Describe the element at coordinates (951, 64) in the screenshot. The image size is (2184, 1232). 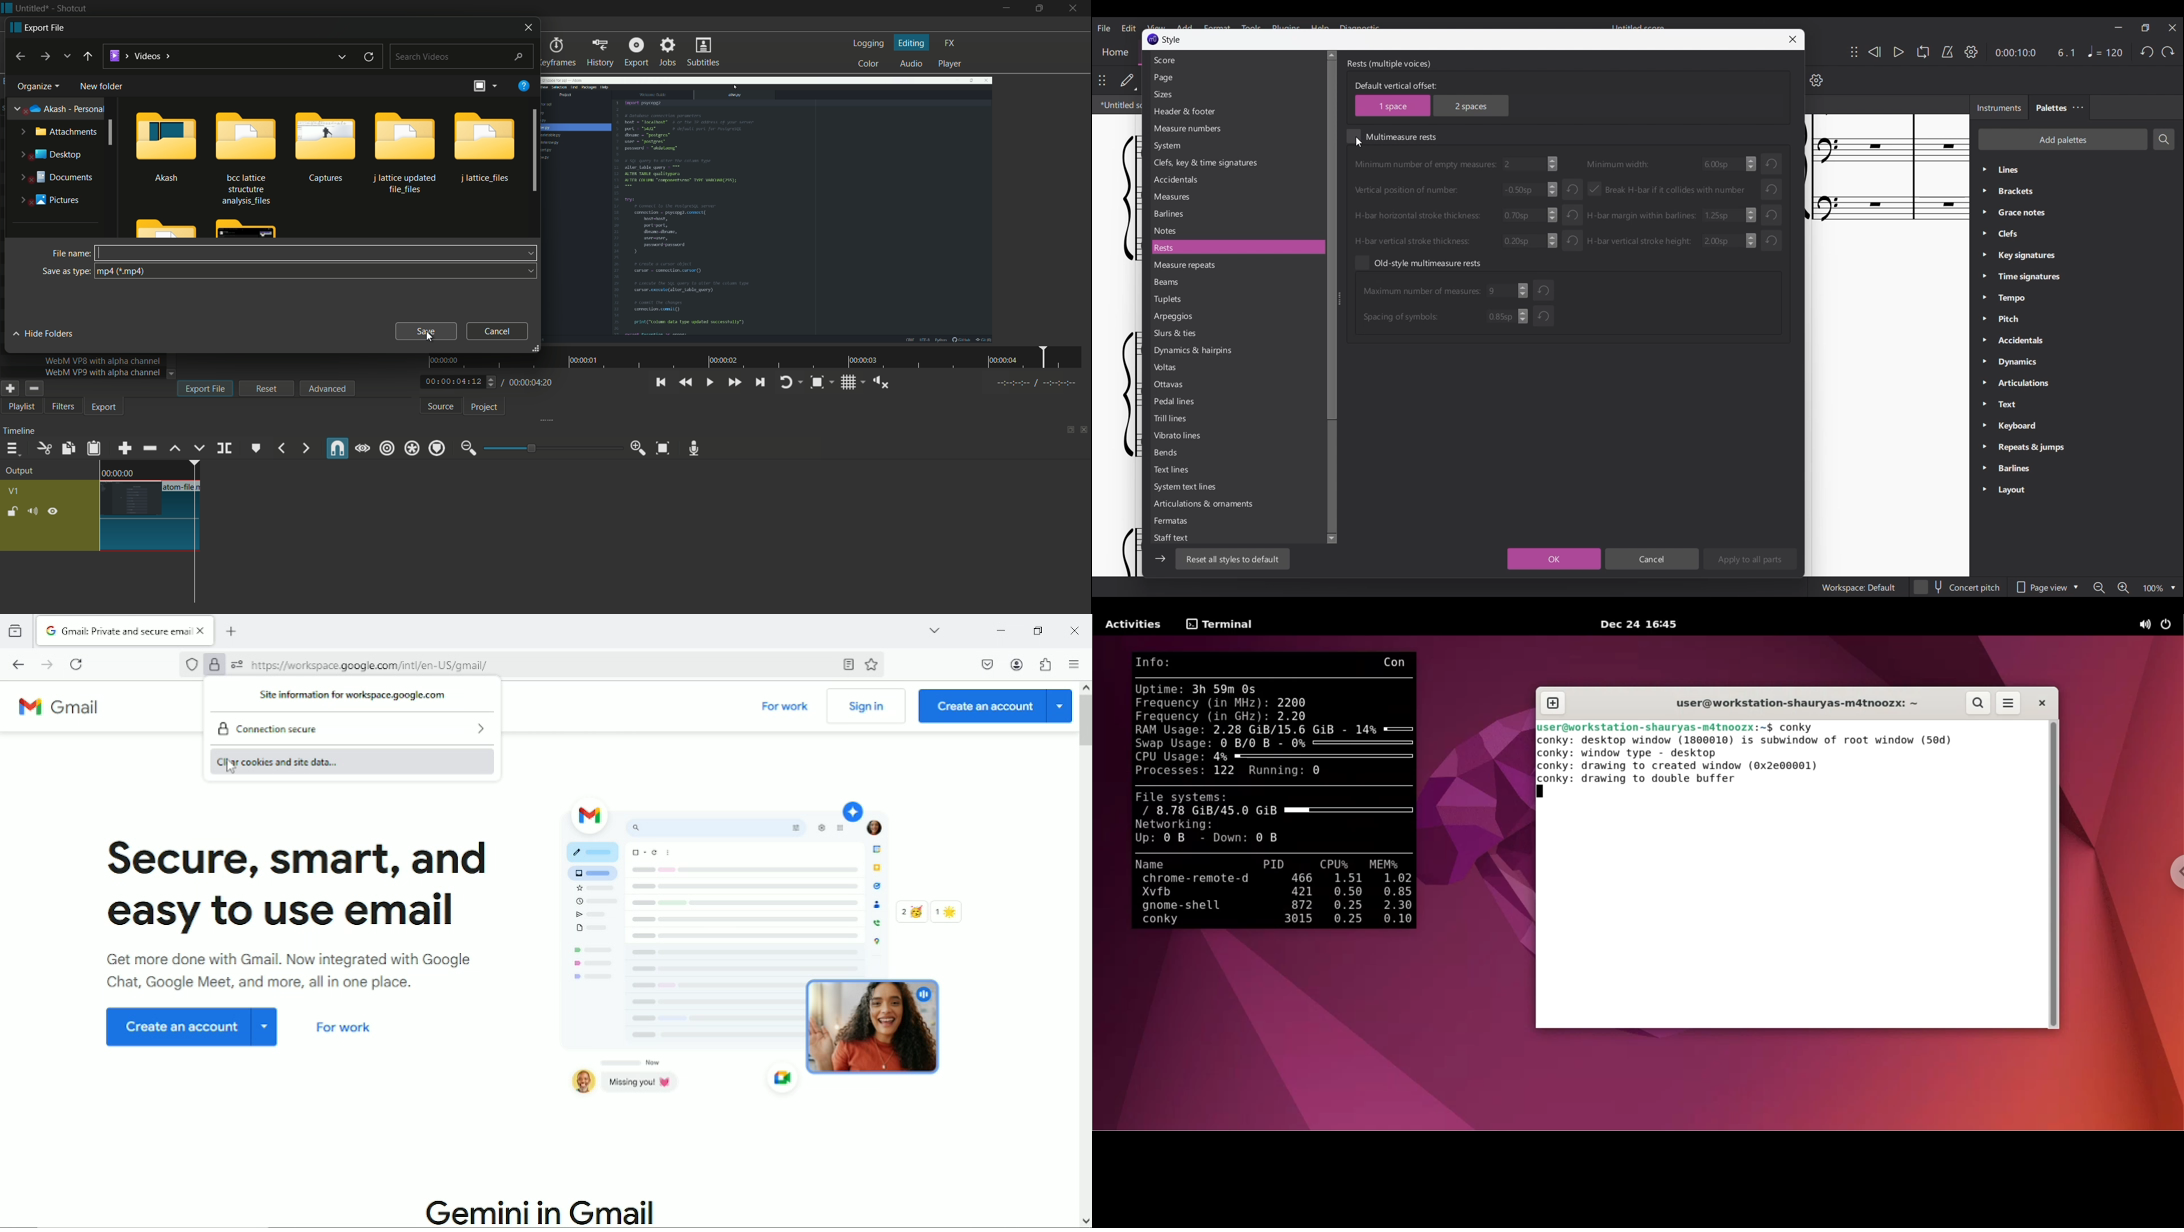
I see `player` at that location.